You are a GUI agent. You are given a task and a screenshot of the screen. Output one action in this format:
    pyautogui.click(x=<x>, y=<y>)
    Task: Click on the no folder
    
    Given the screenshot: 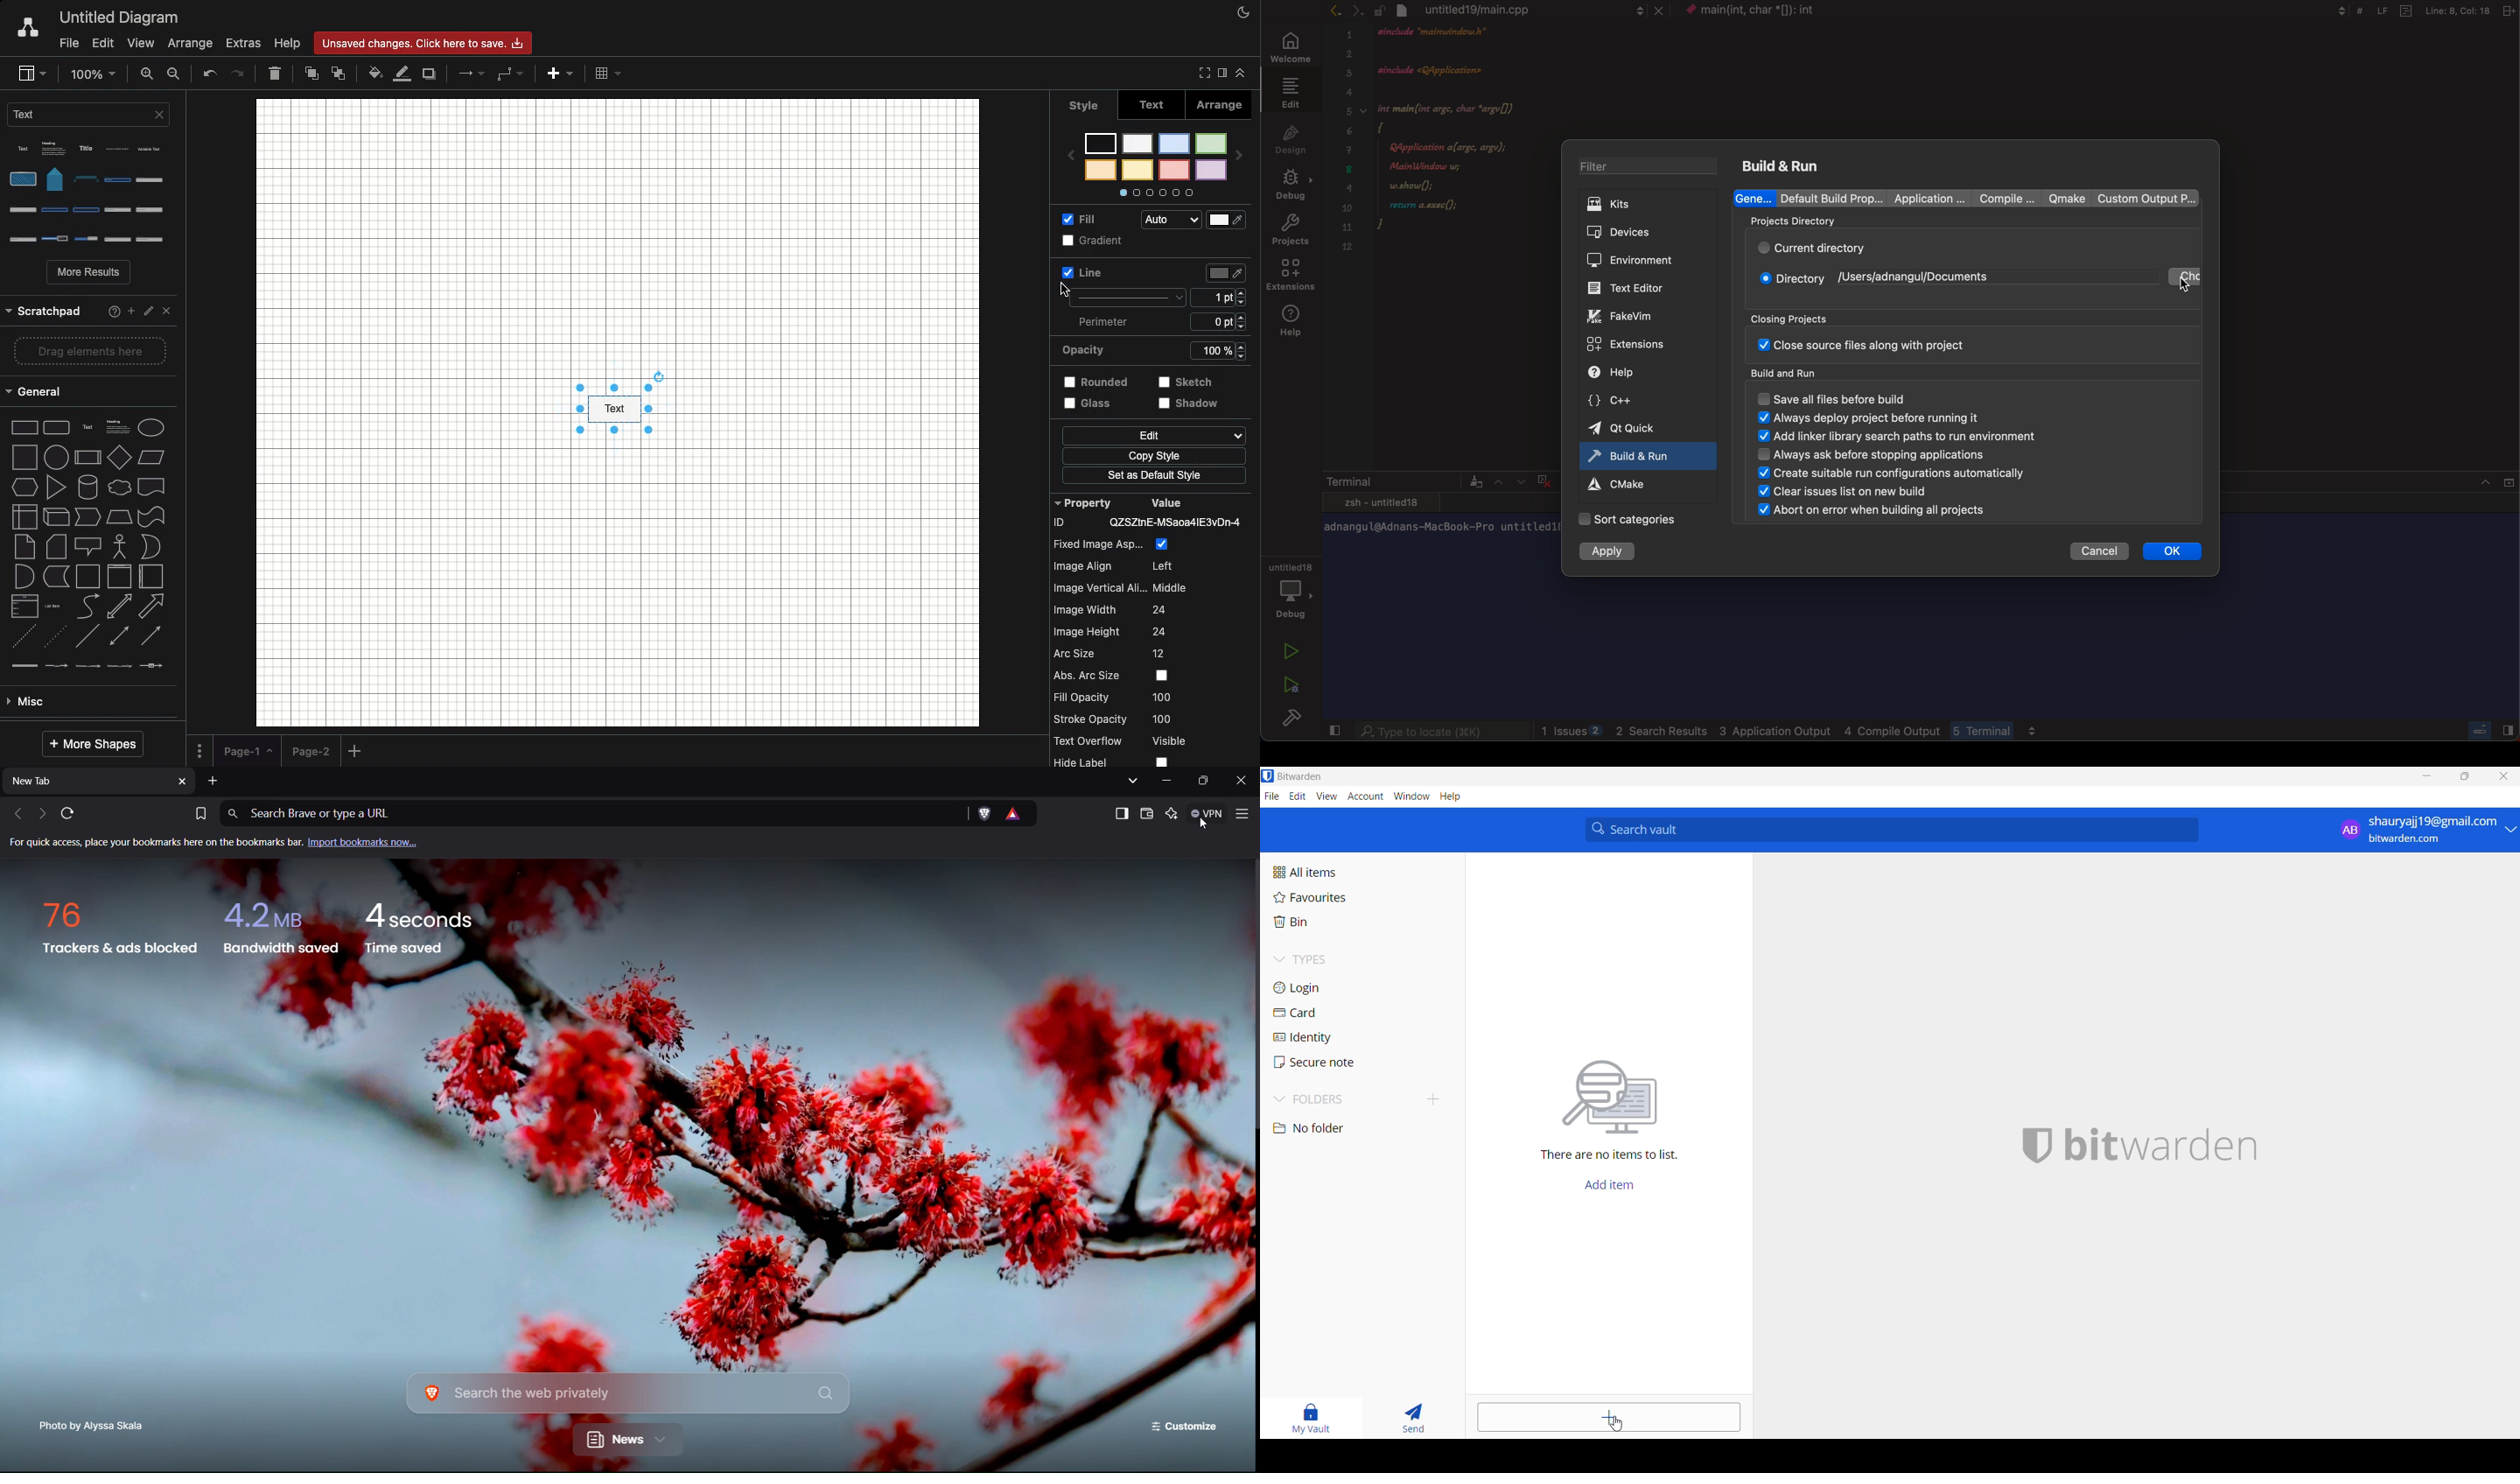 What is the action you would take?
    pyautogui.click(x=1338, y=1129)
    